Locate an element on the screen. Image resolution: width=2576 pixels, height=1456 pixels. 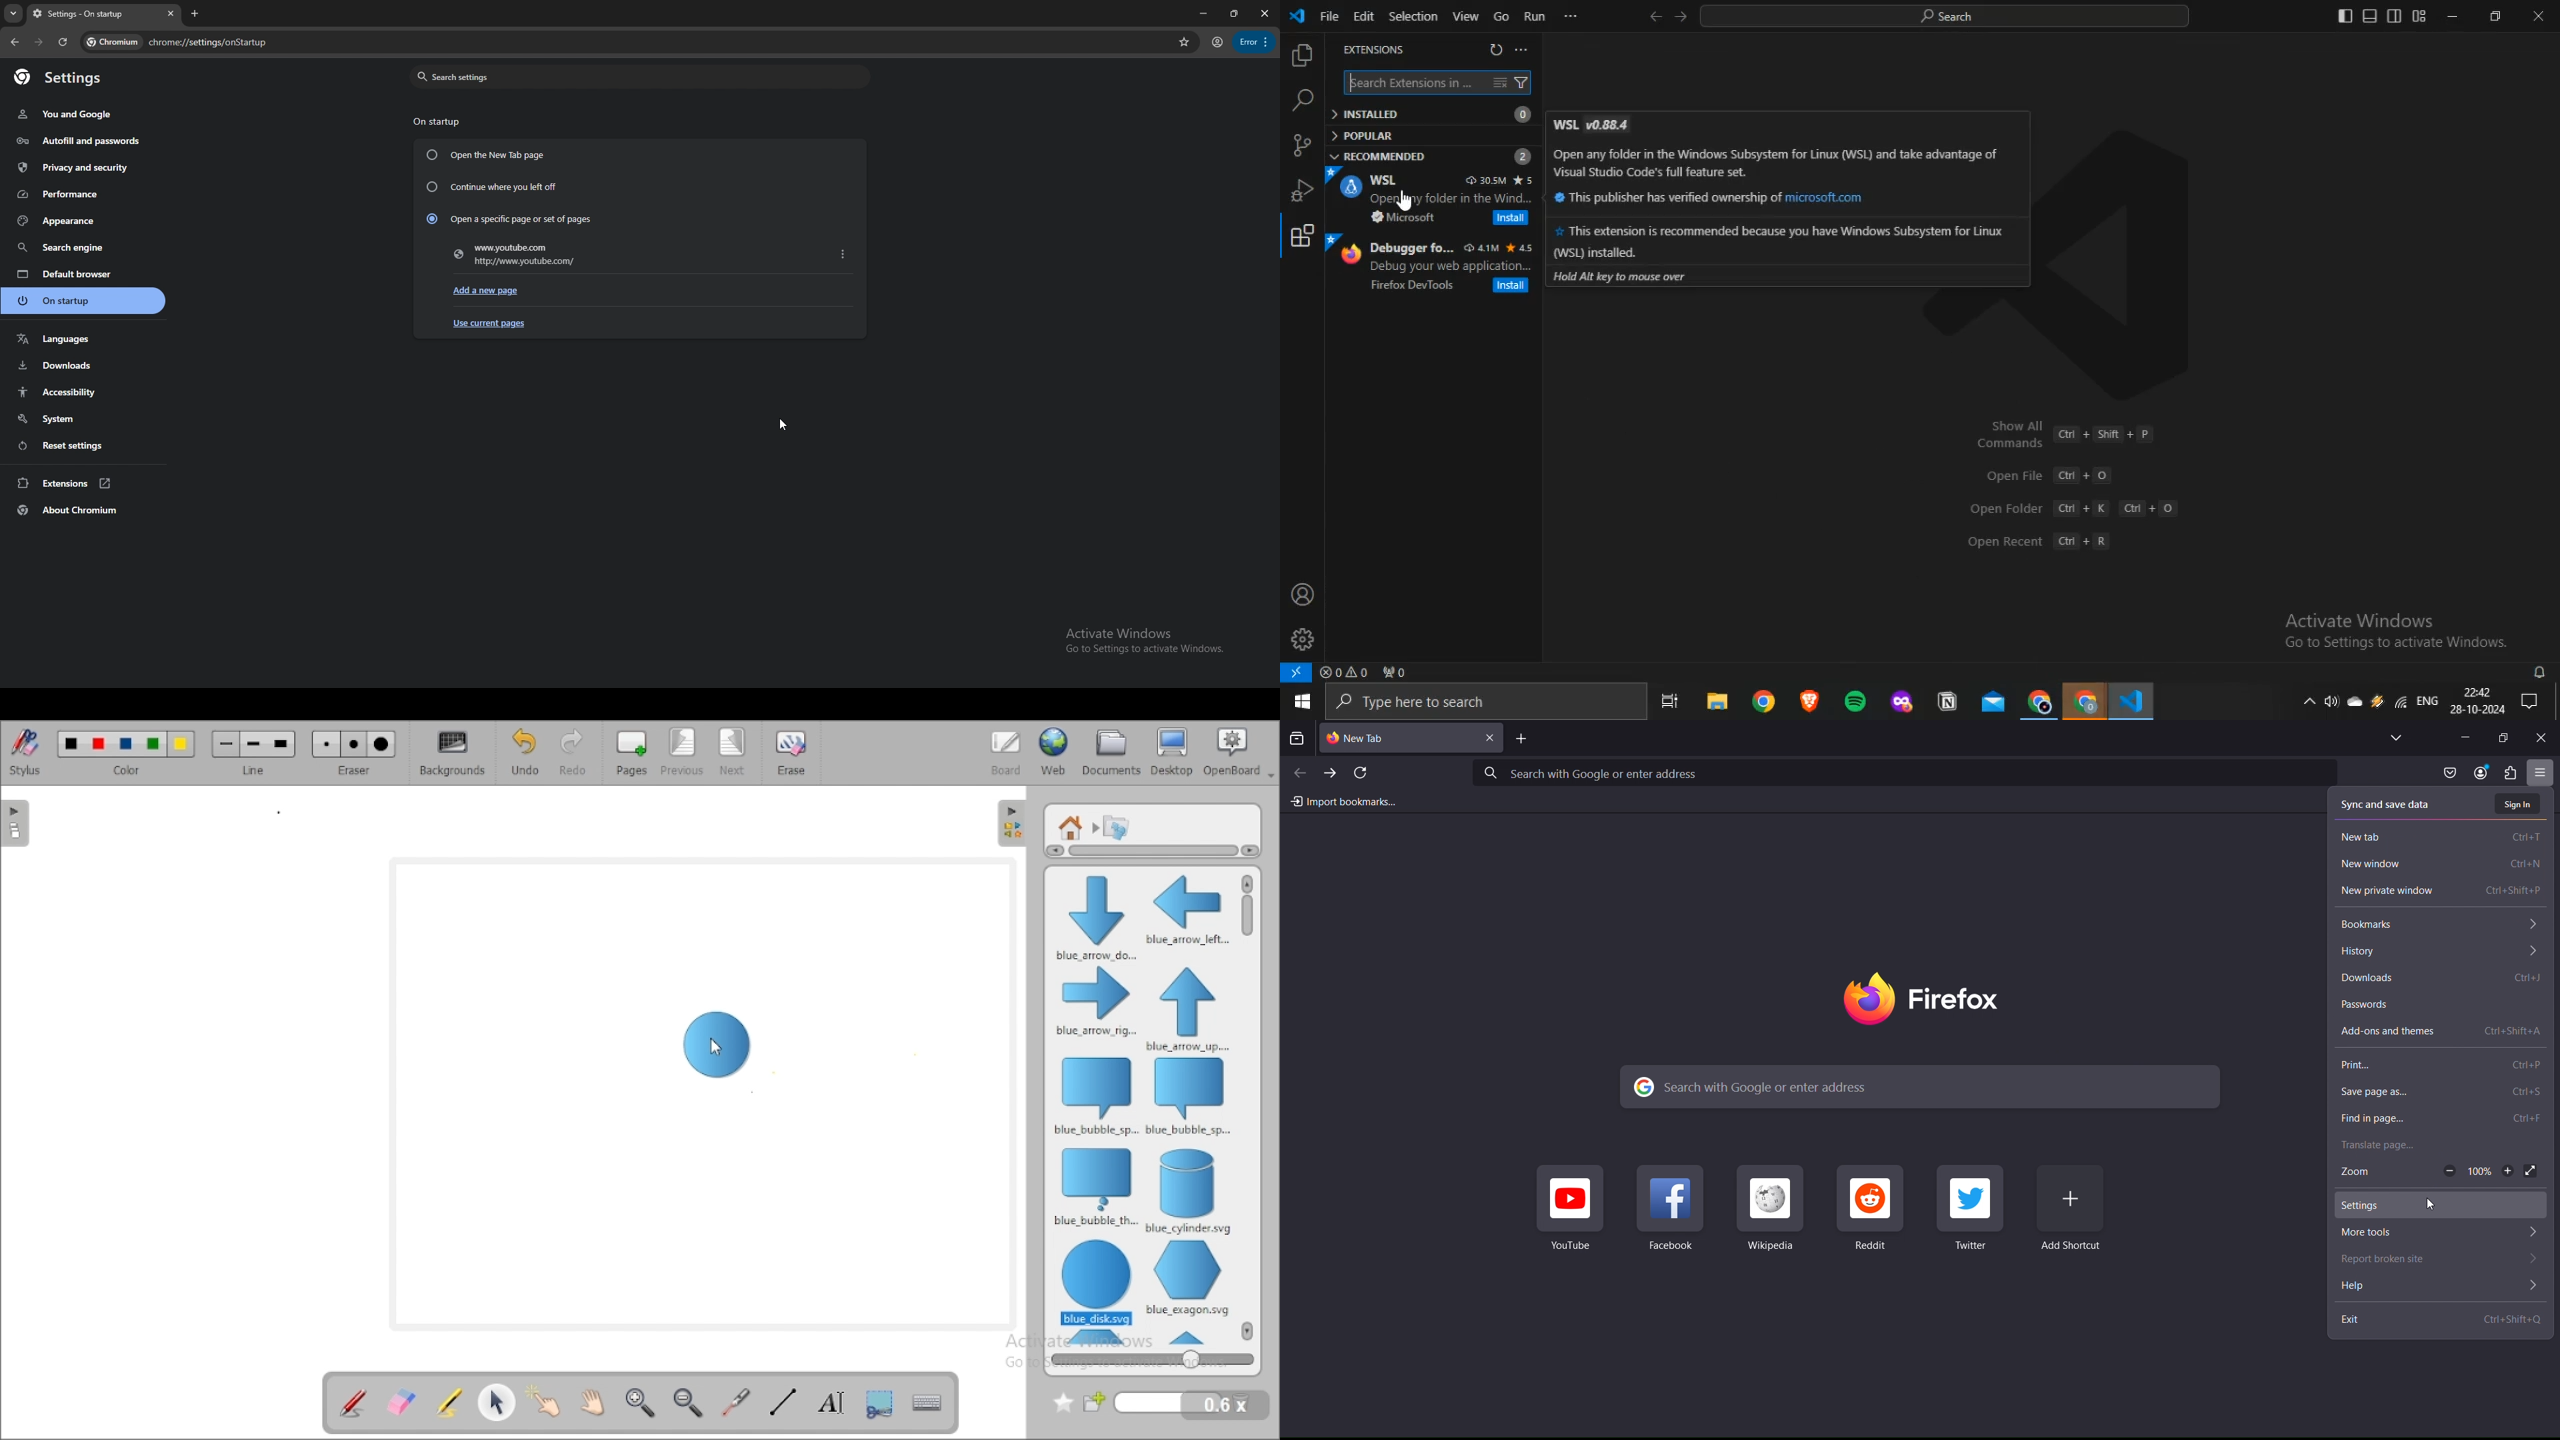
Open application menu is located at coordinates (2543, 772).